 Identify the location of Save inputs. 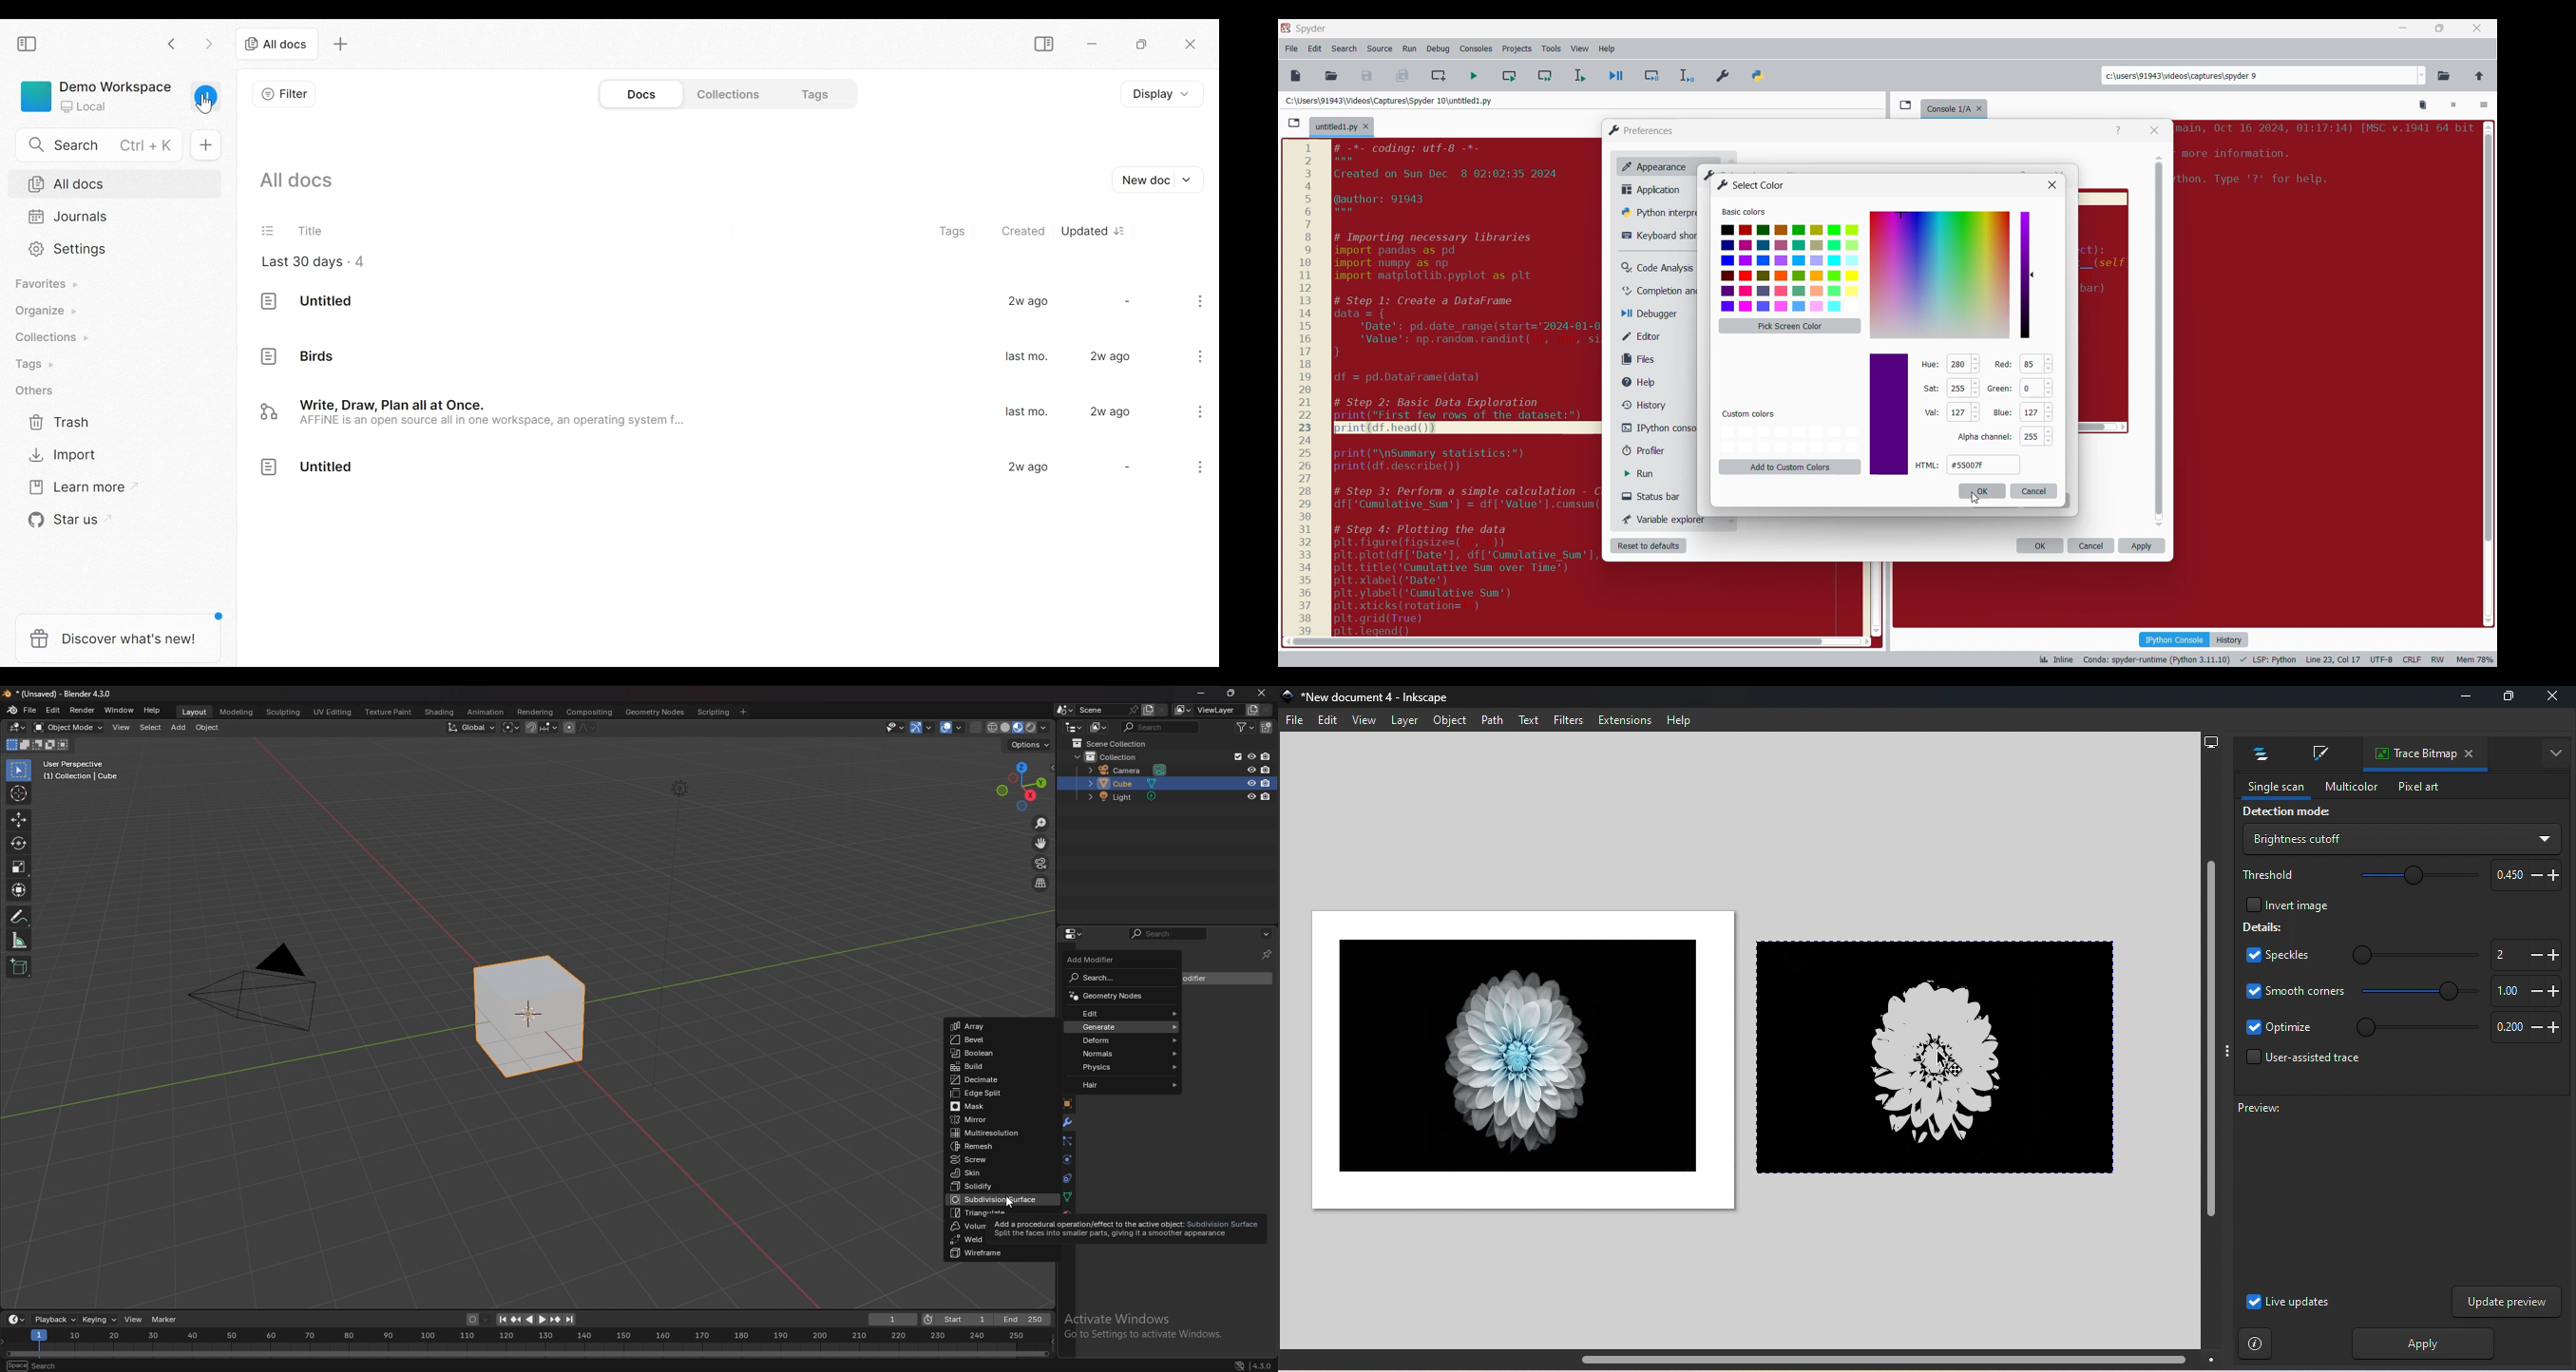
(1982, 491).